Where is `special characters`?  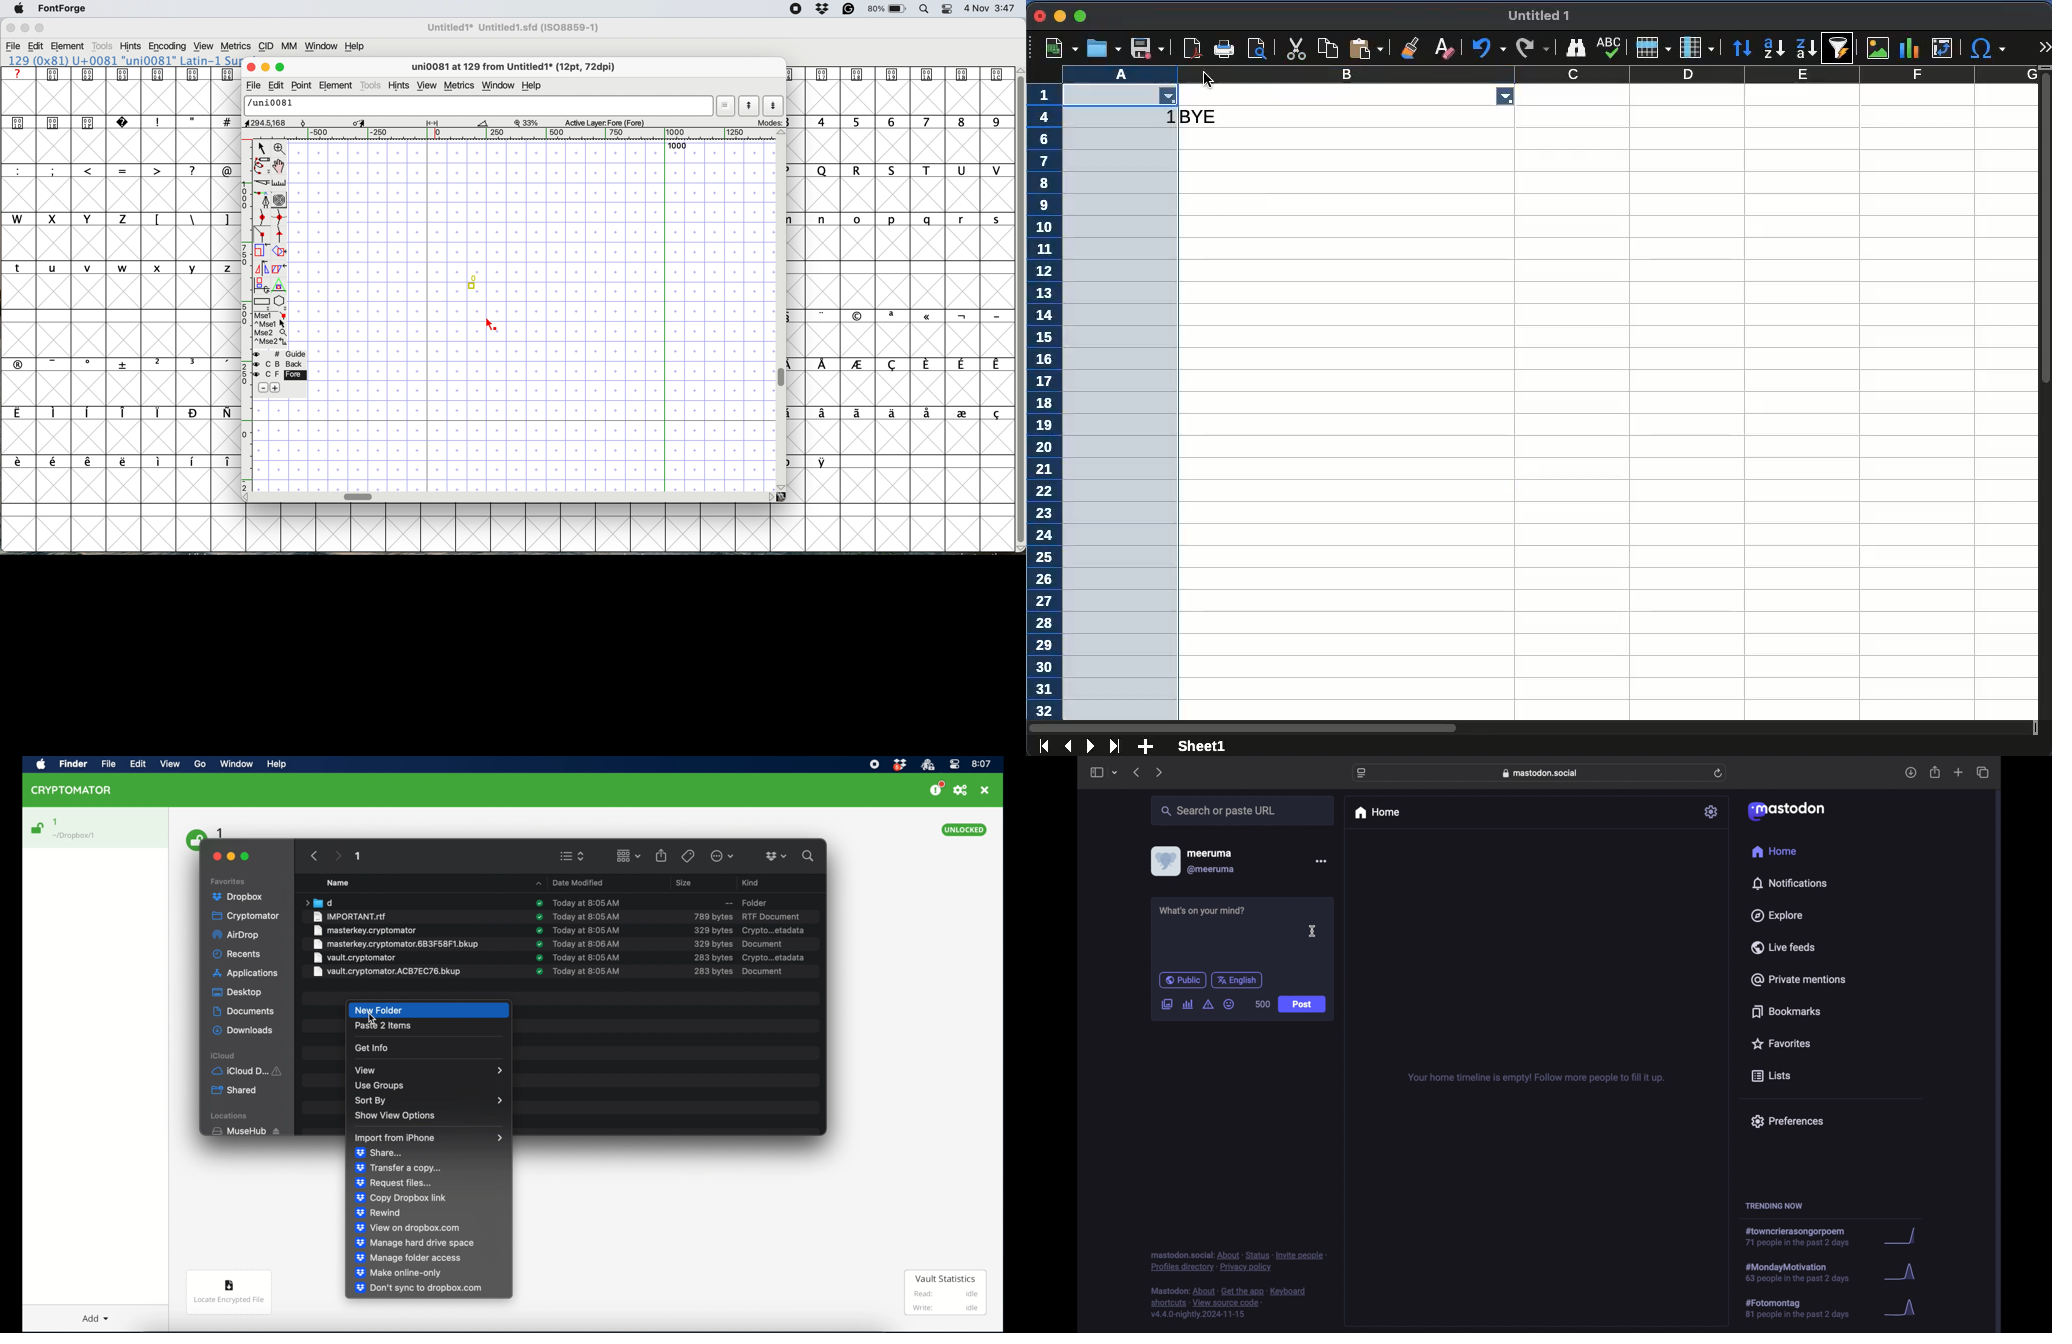
special characters is located at coordinates (1987, 48).